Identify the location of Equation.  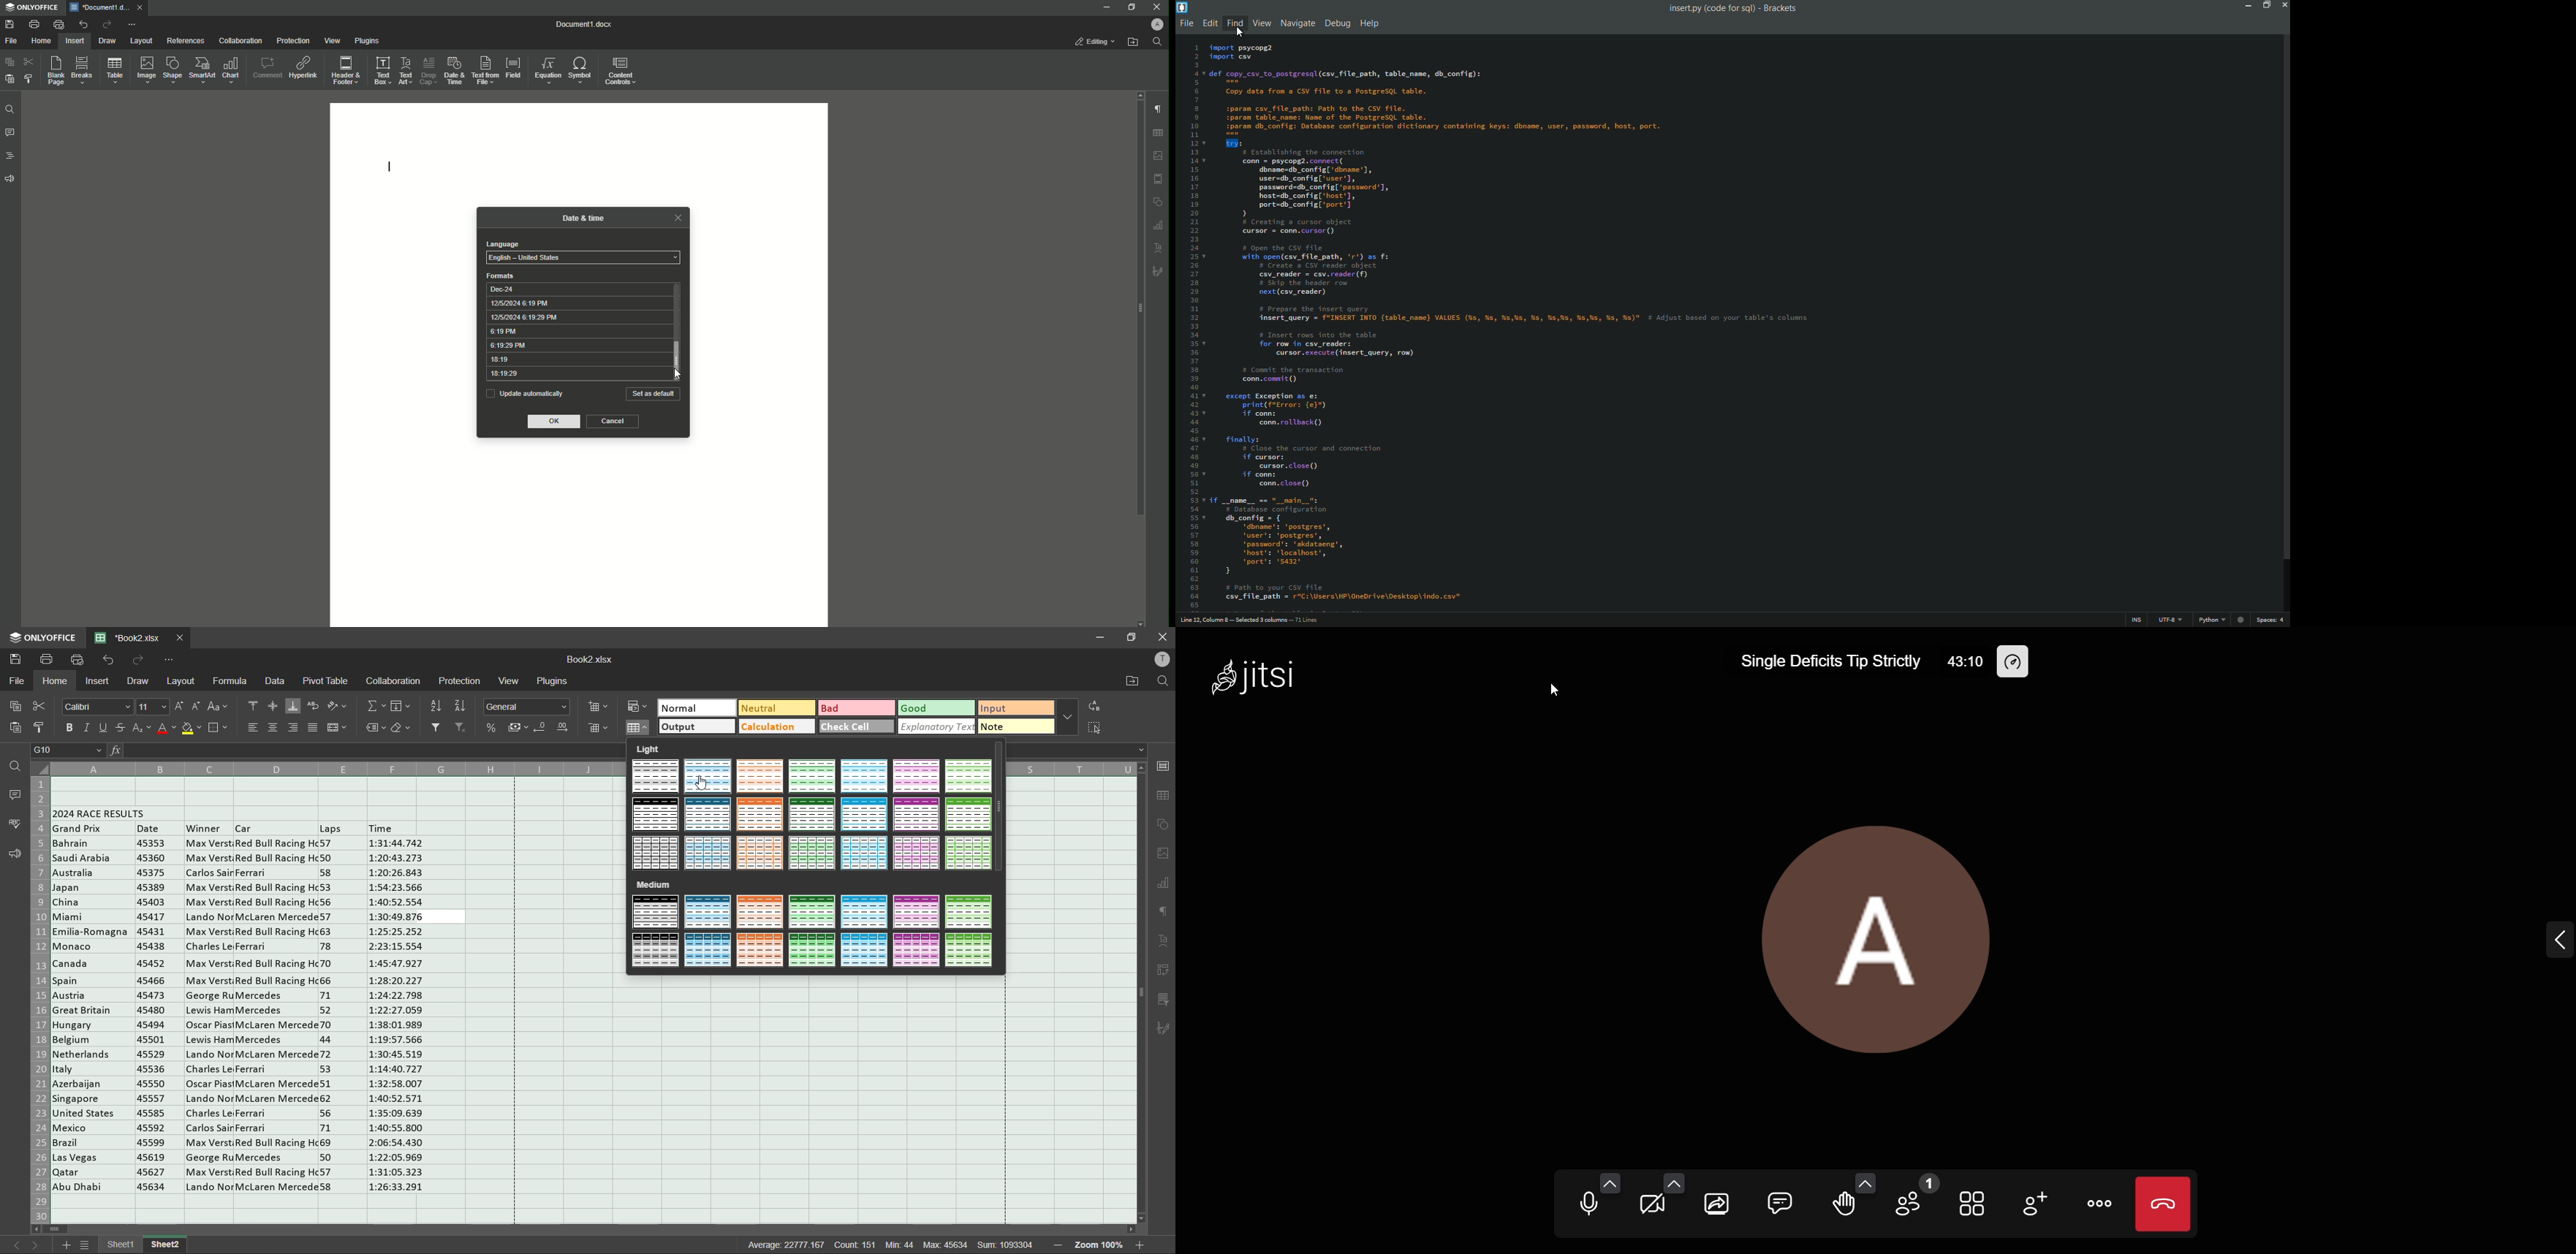
(548, 70).